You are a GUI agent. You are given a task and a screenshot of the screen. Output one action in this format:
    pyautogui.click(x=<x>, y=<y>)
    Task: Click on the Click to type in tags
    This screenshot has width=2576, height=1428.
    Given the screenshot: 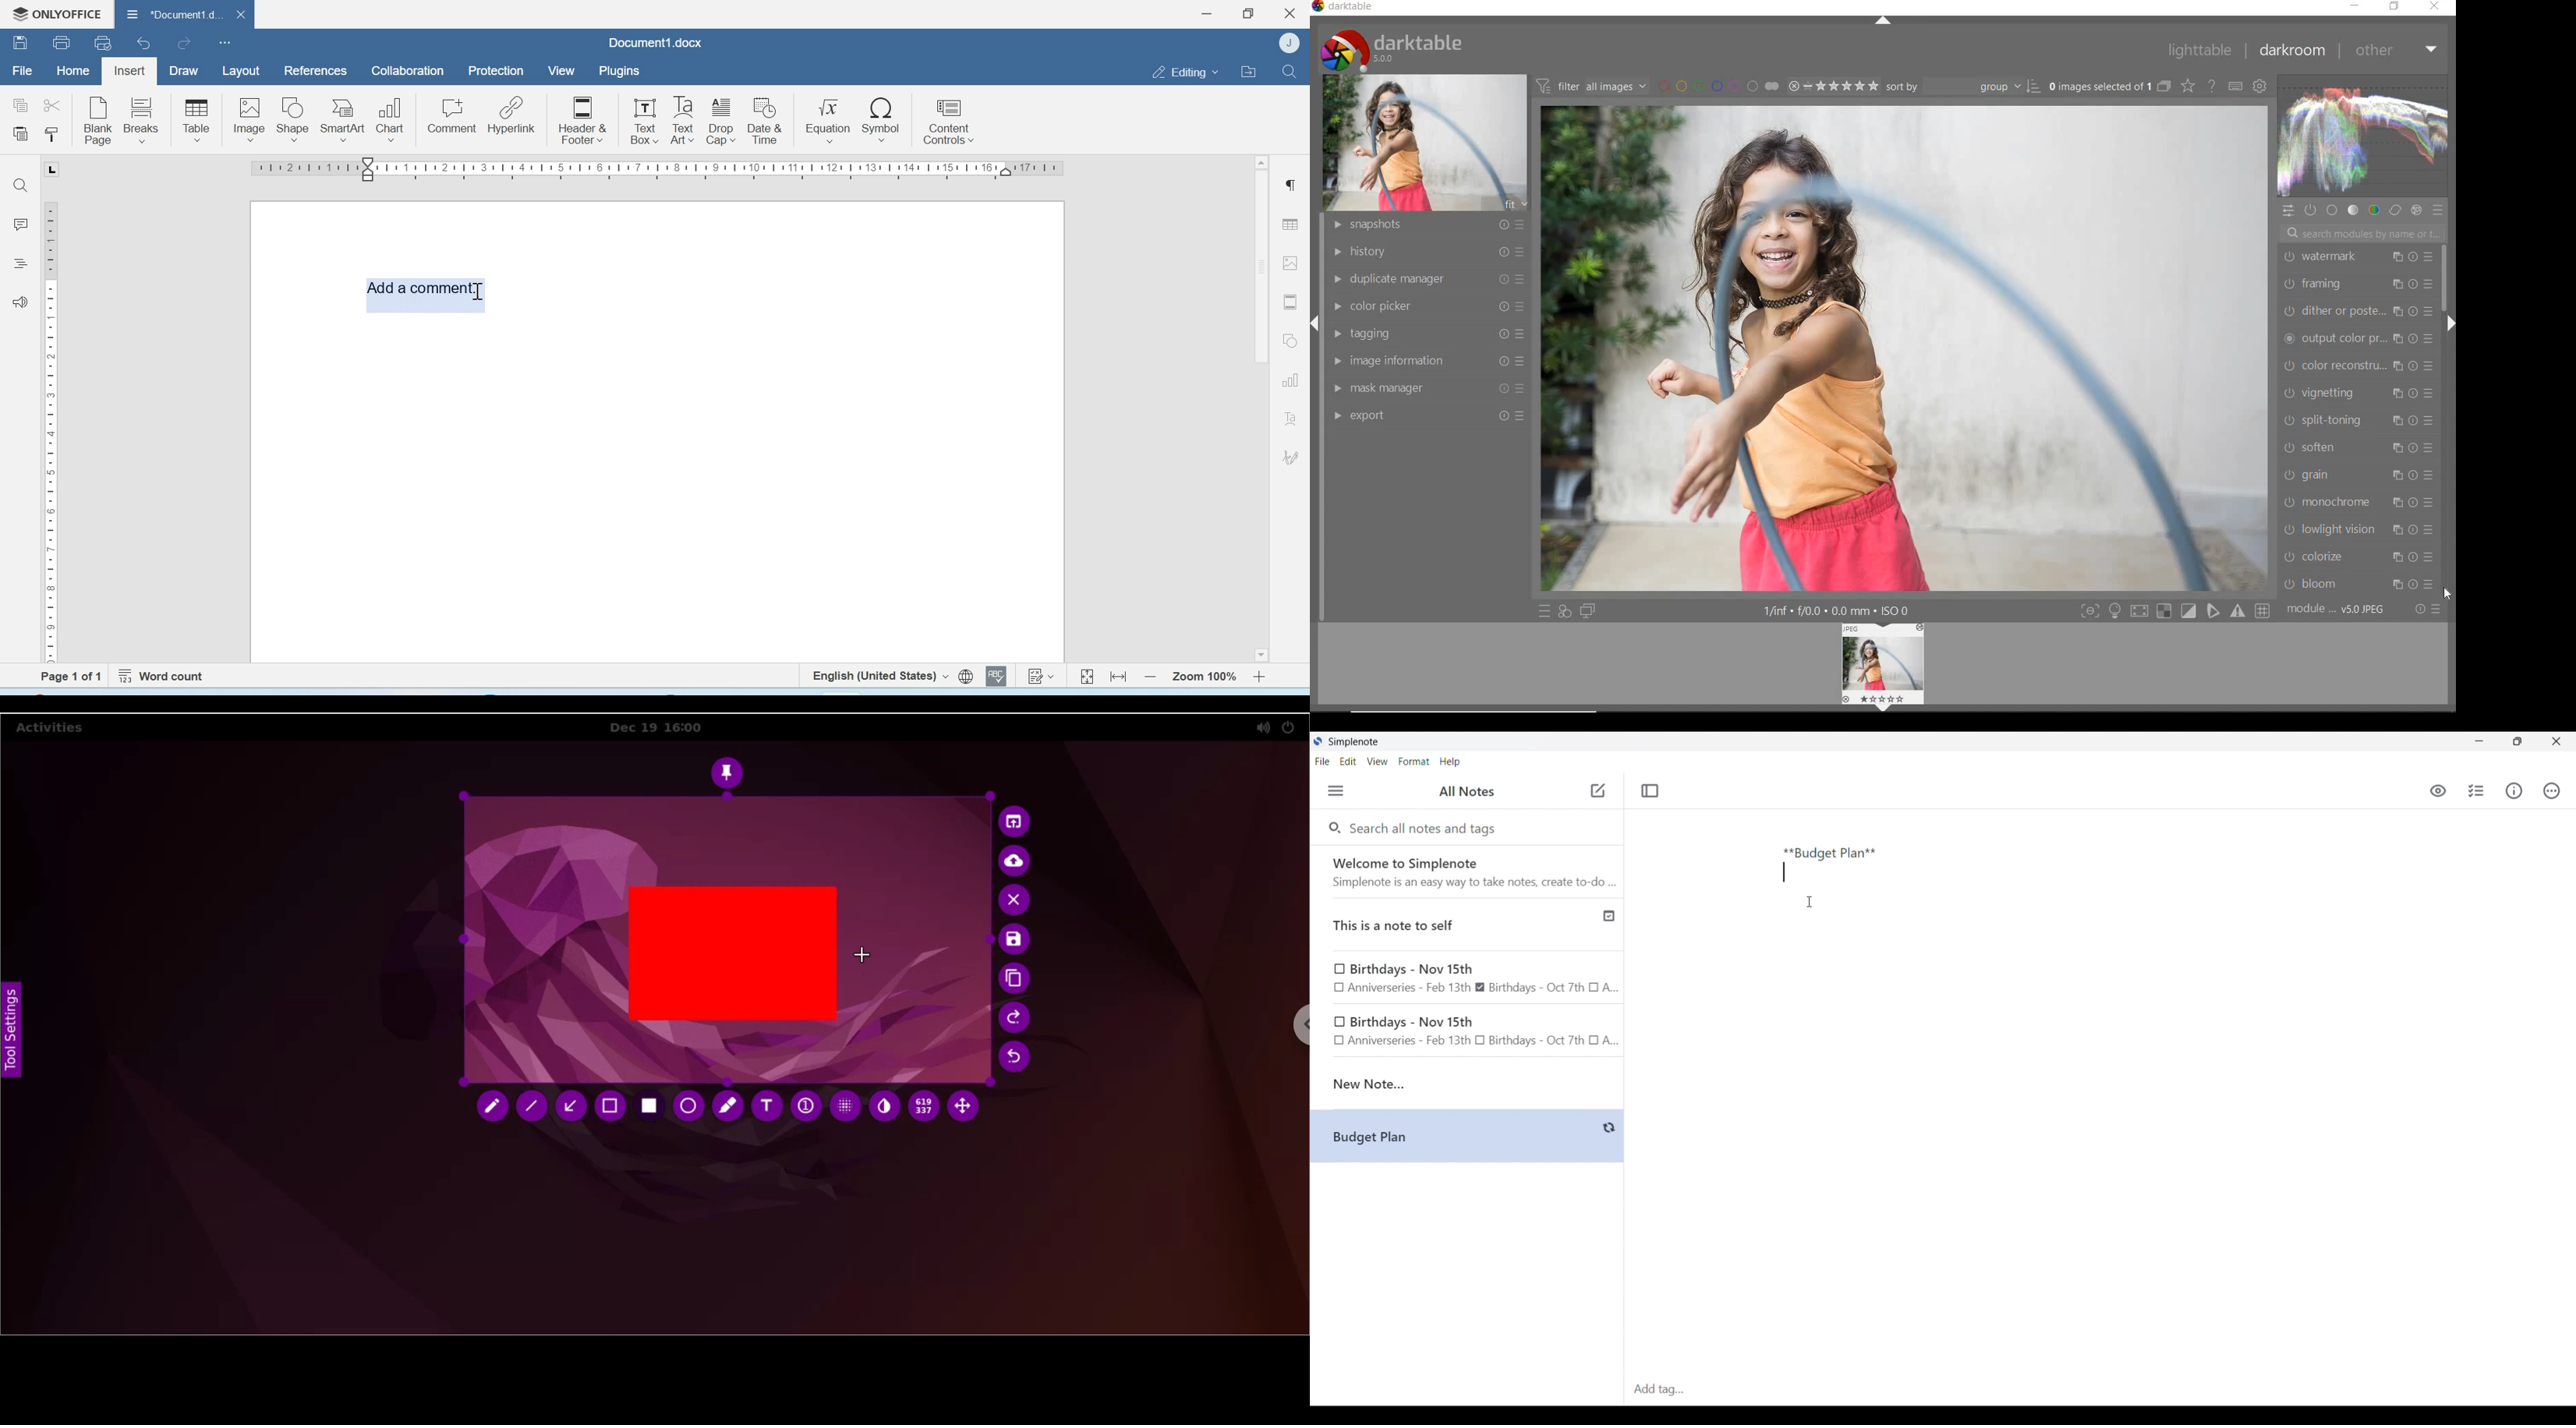 What is the action you would take?
    pyautogui.click(x=2100, y=1390)
    